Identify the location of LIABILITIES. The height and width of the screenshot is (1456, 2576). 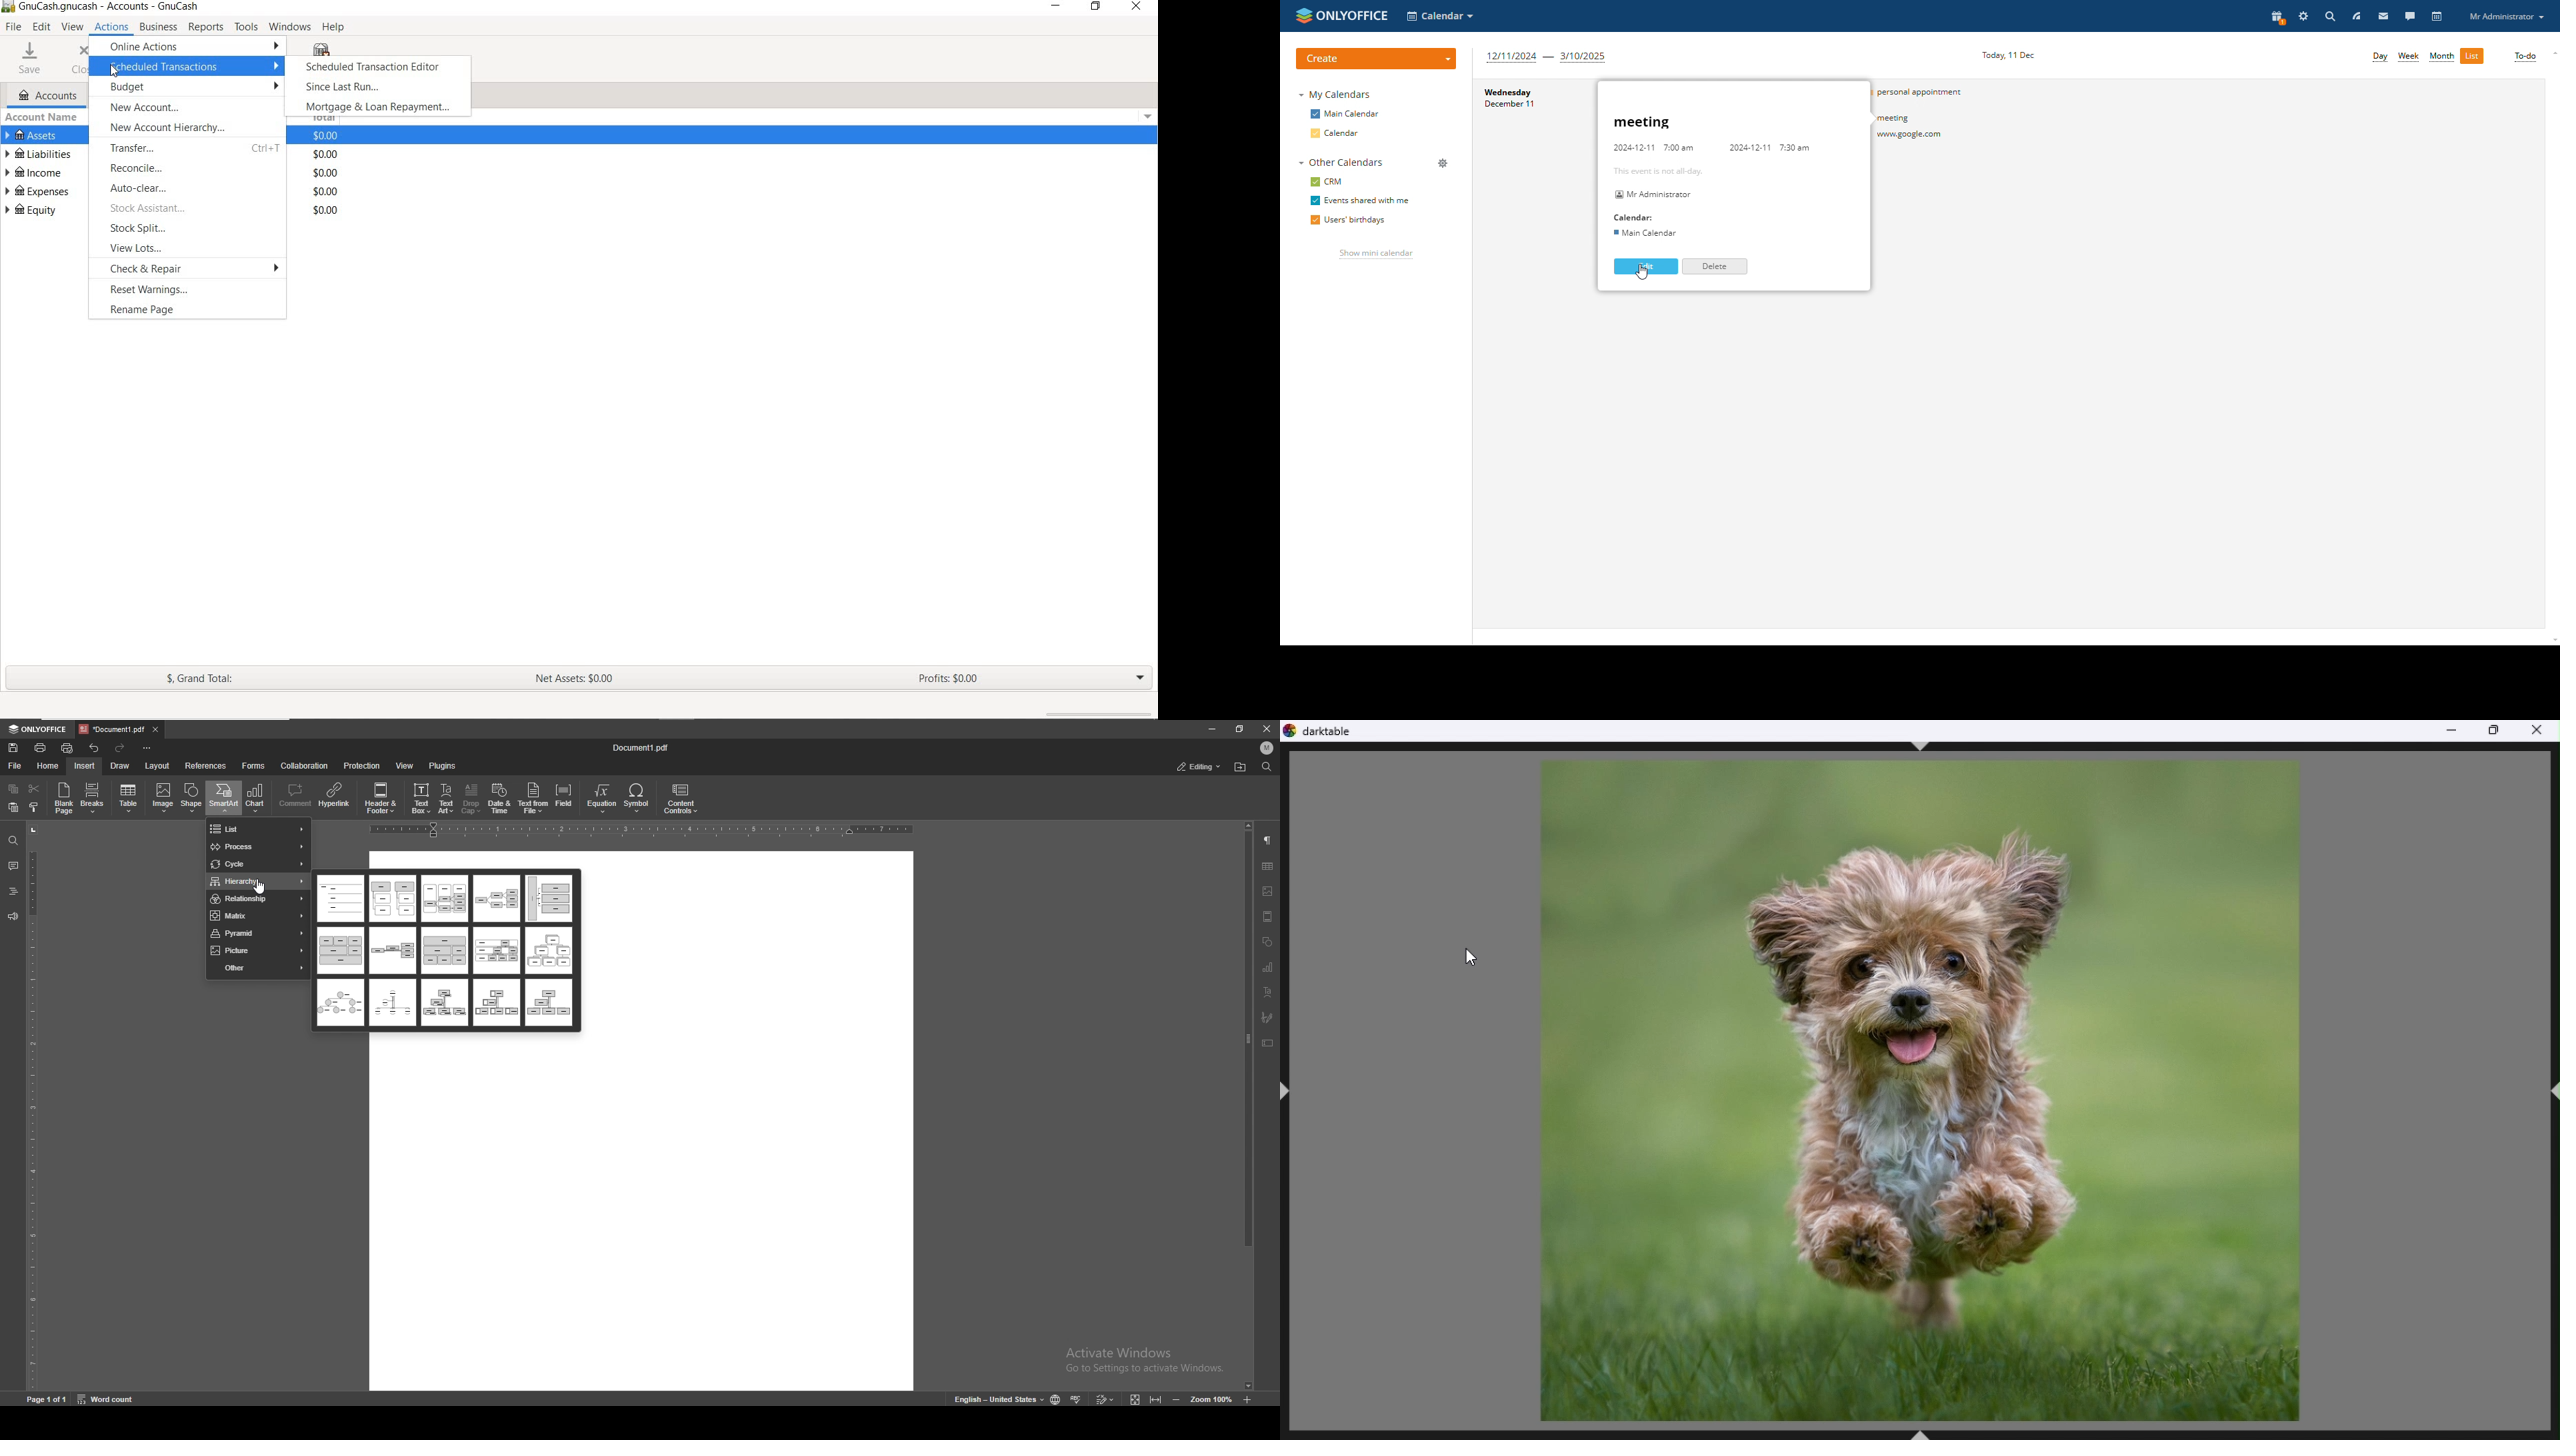
(38, 153).